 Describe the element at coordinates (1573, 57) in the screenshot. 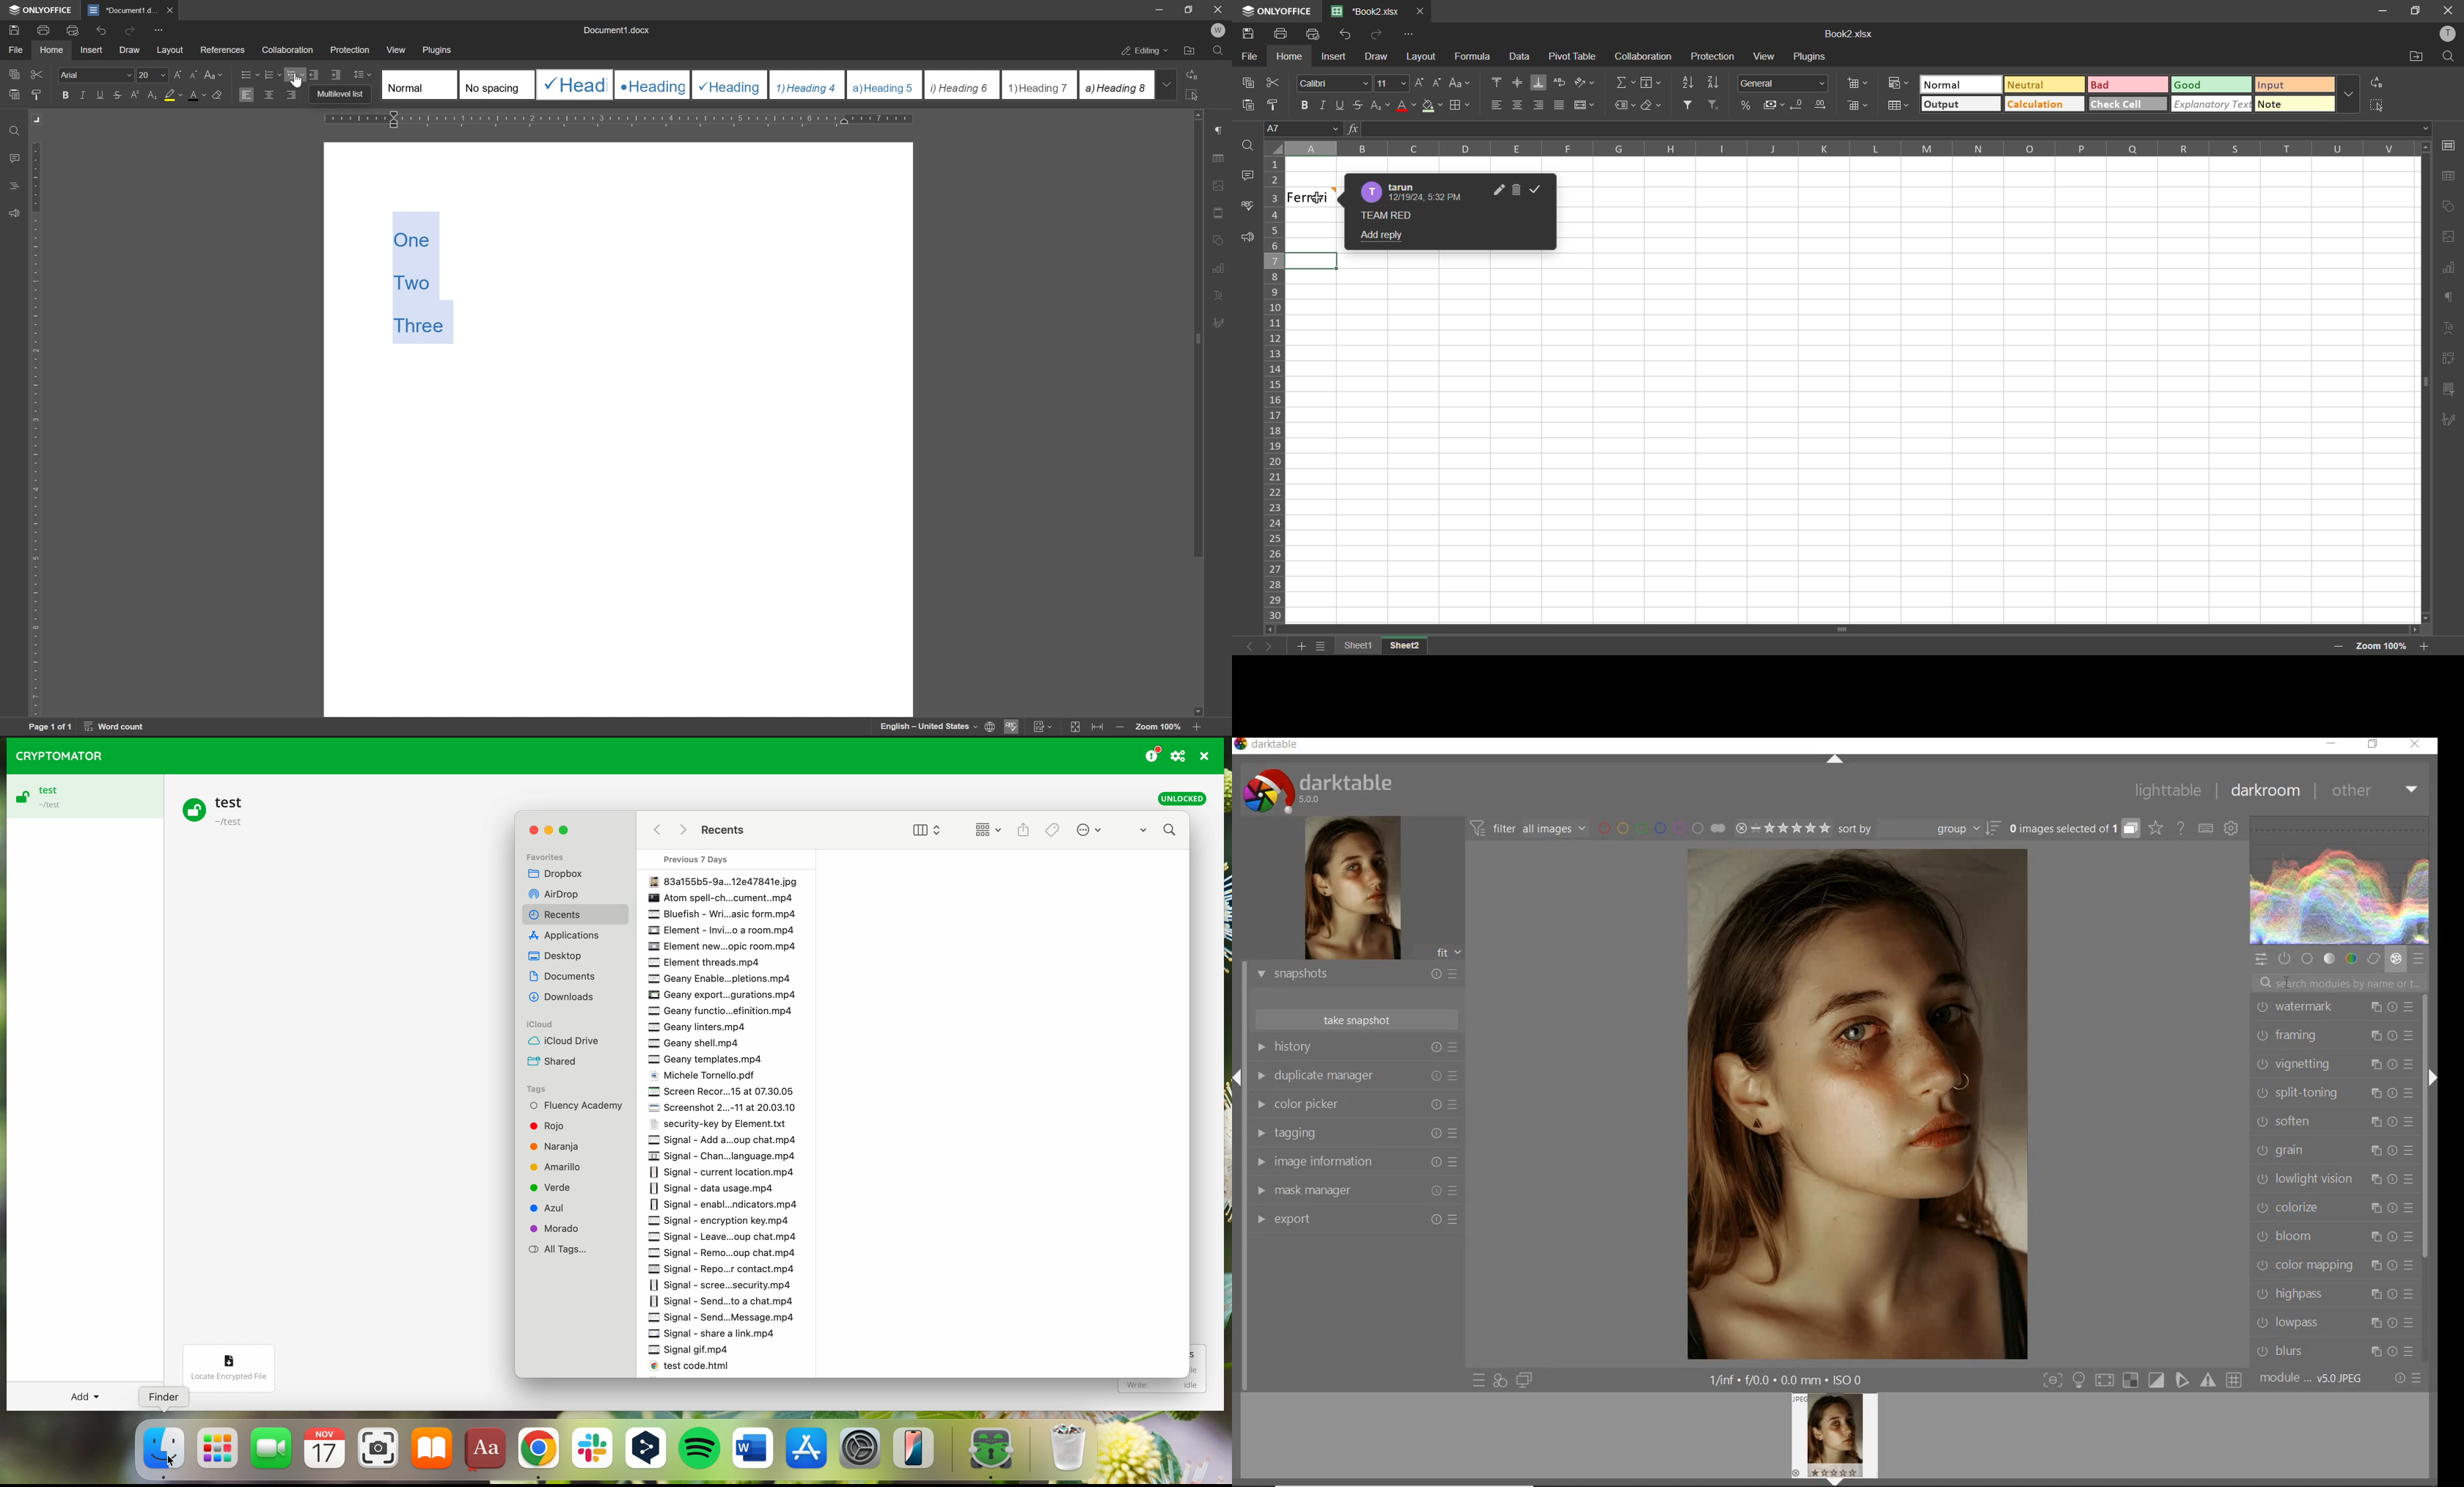

I see `pivot table` at that location.